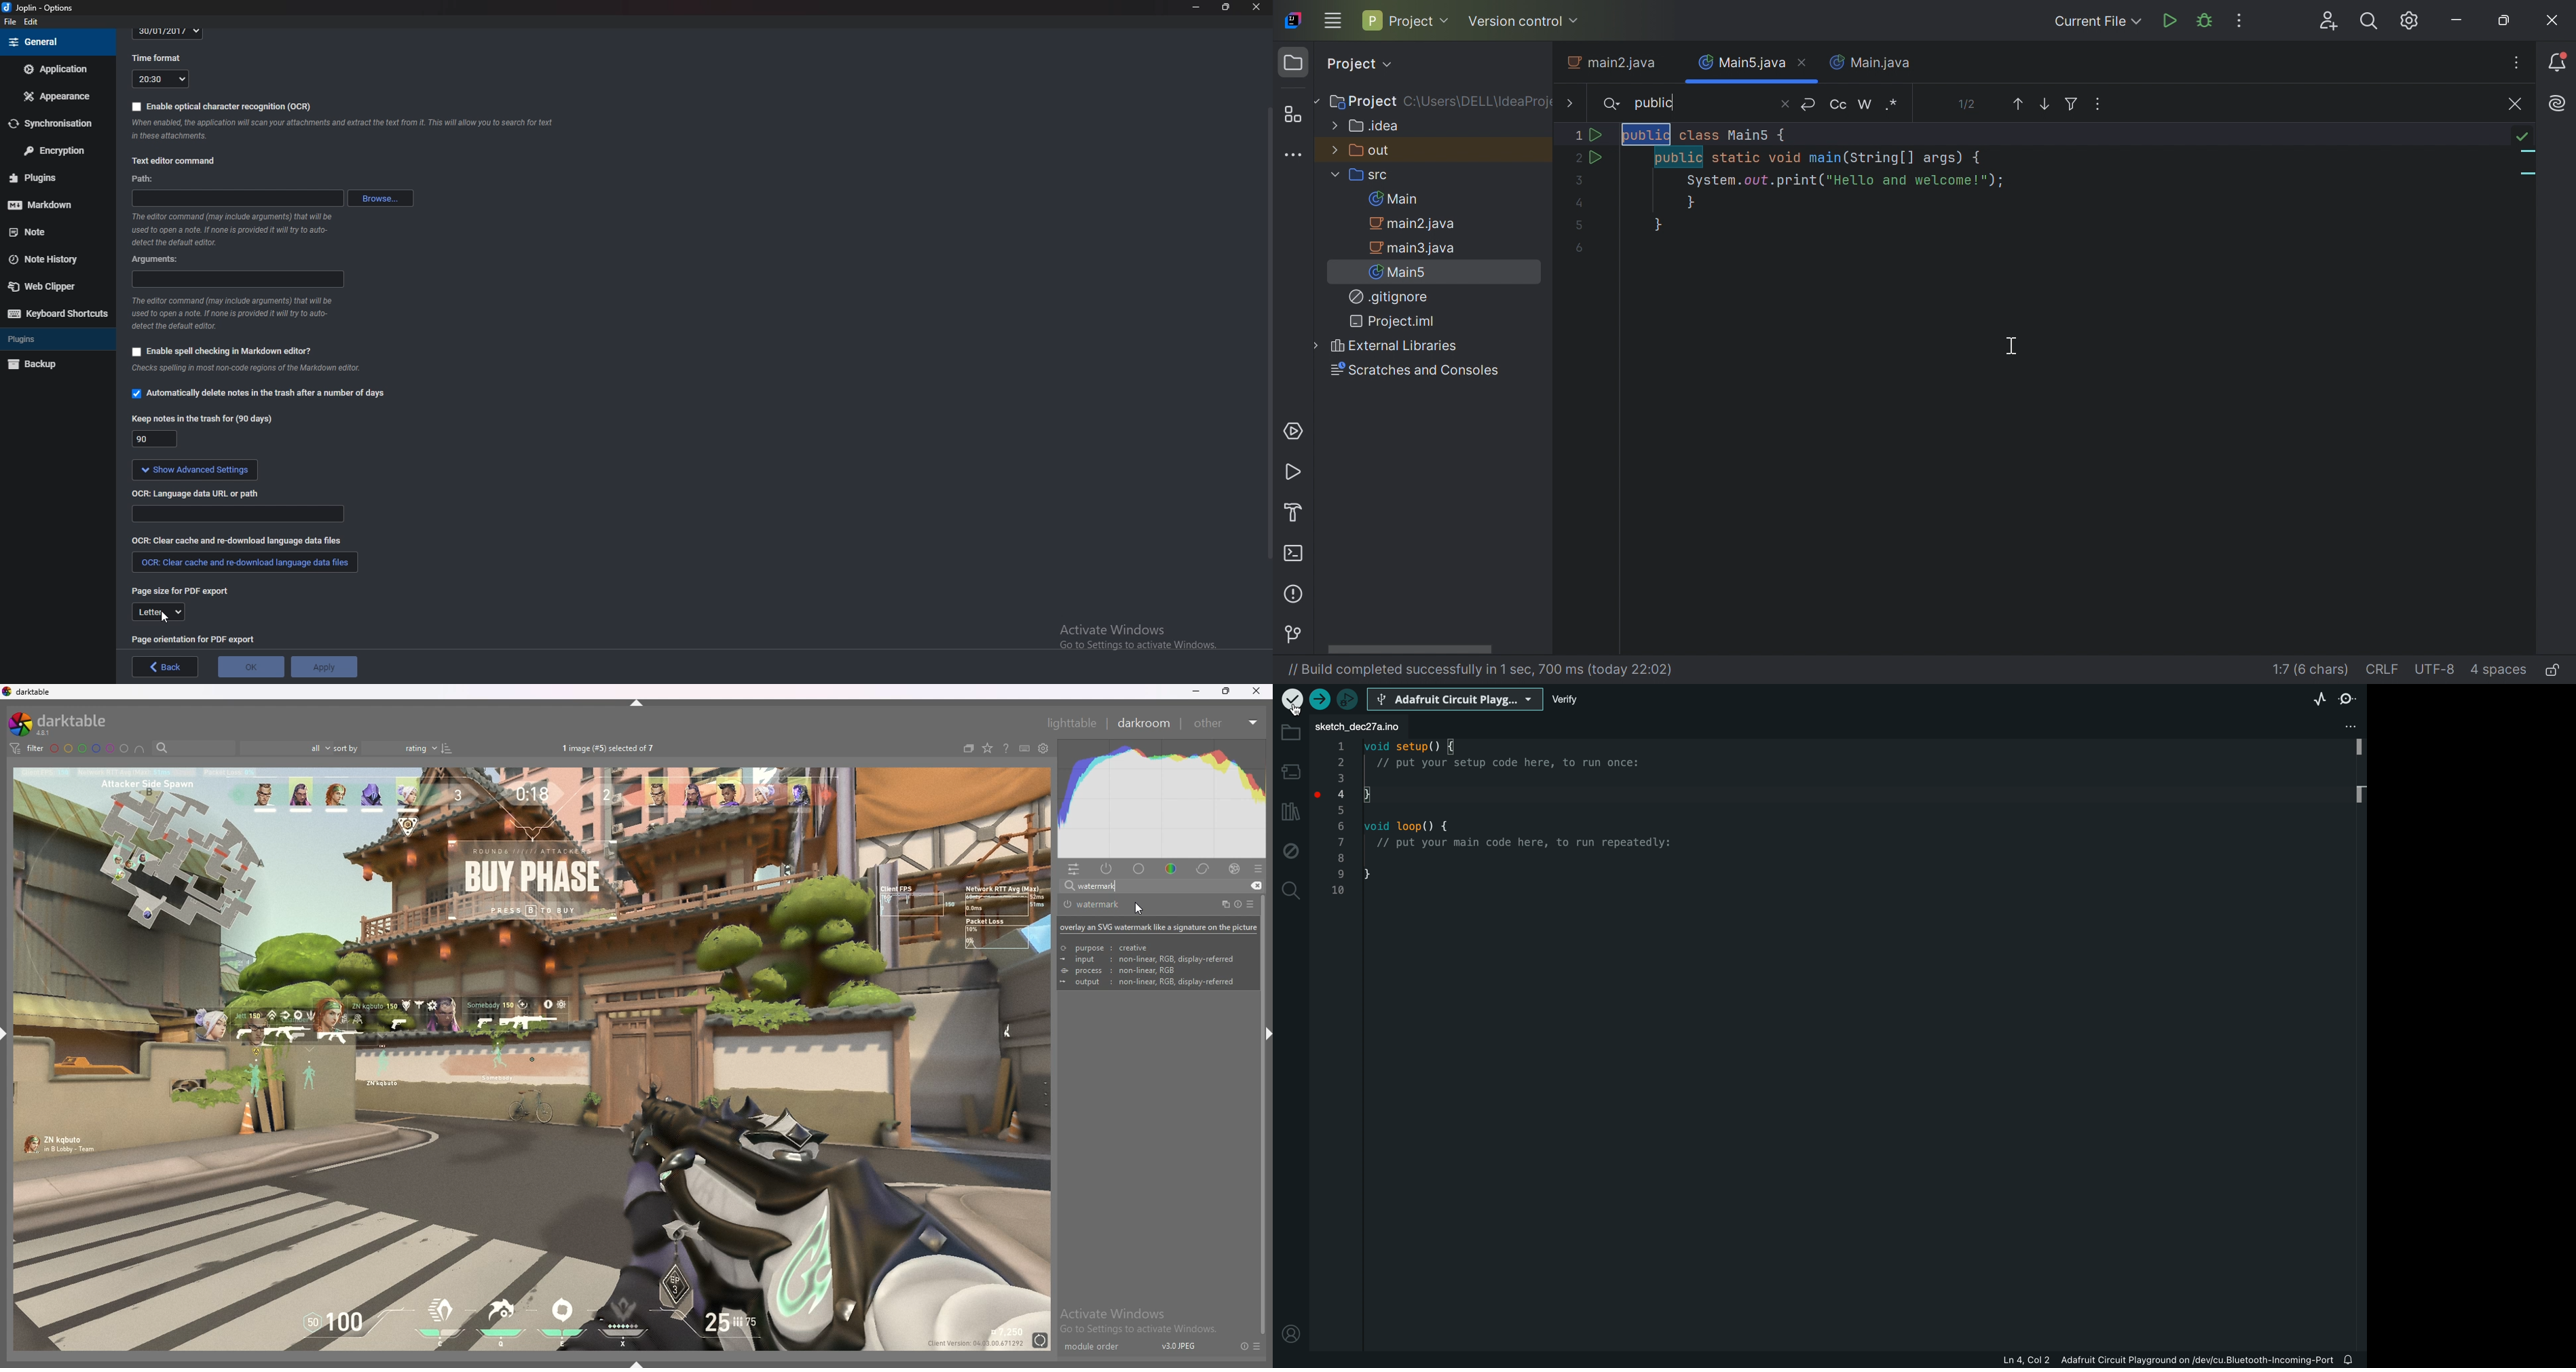 This screenshot has width=2576, height=1372. Describe the element at coordinates (51, 177) in the screenshot. I see `Plugins` at that location.